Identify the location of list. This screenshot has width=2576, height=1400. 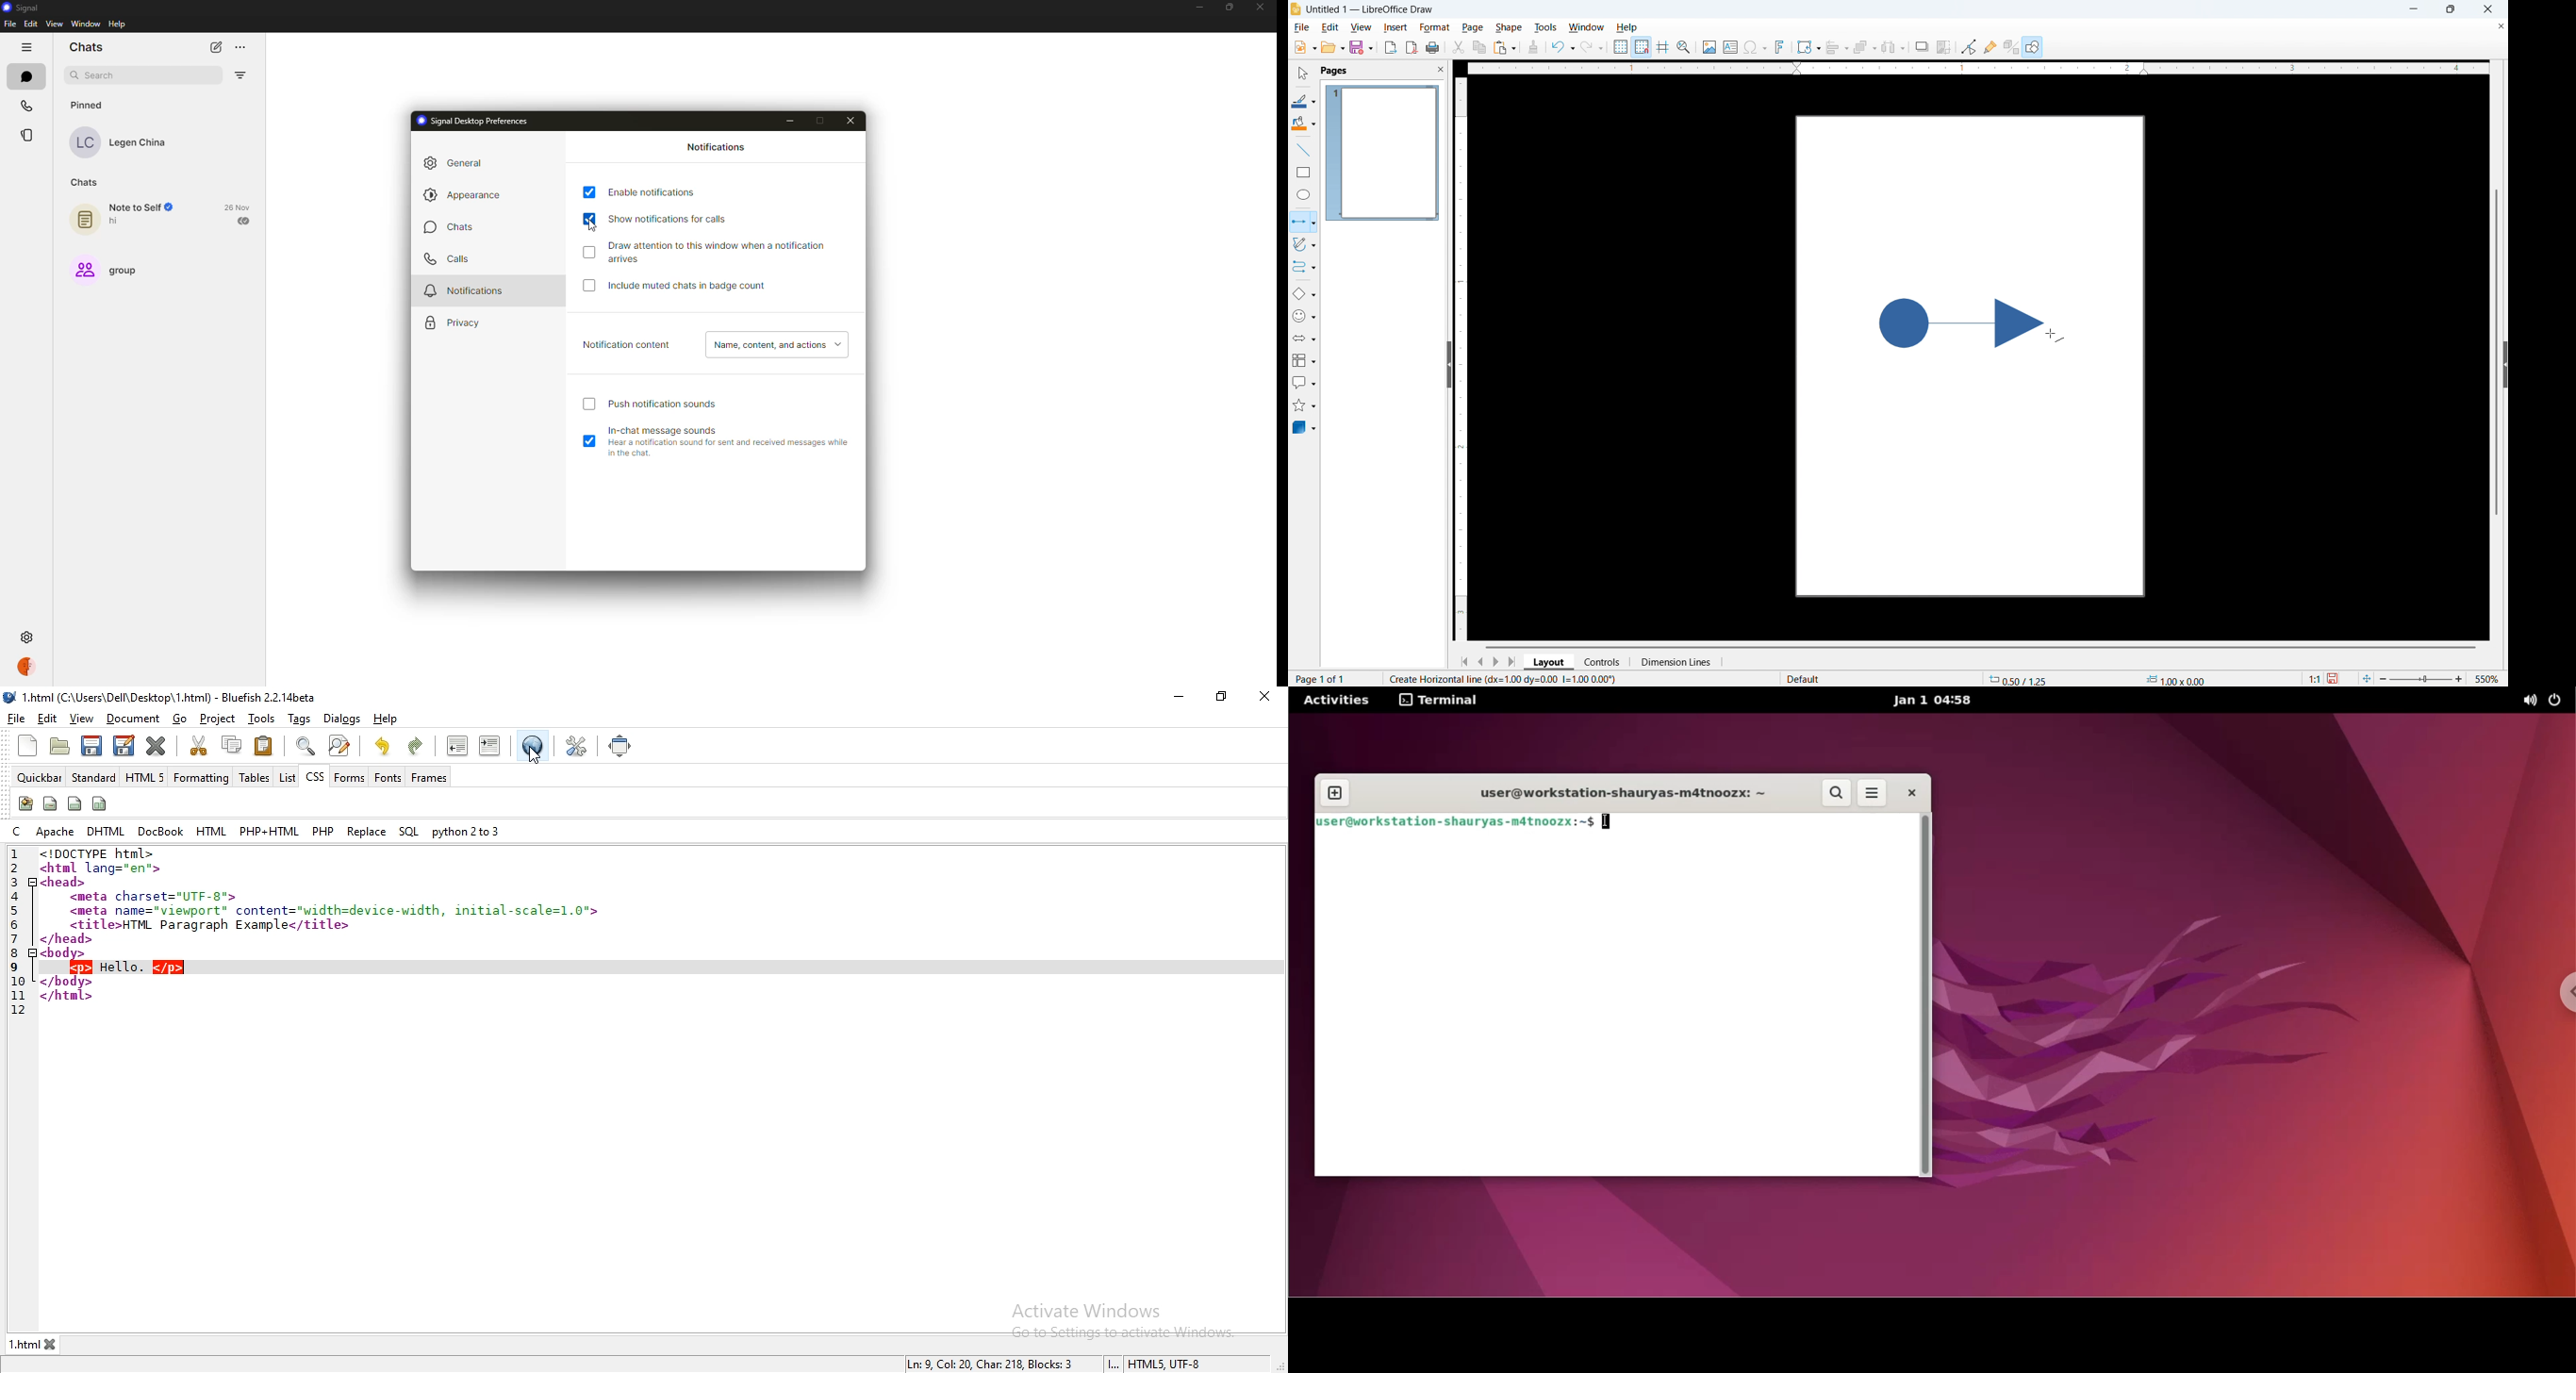
(286, 777).